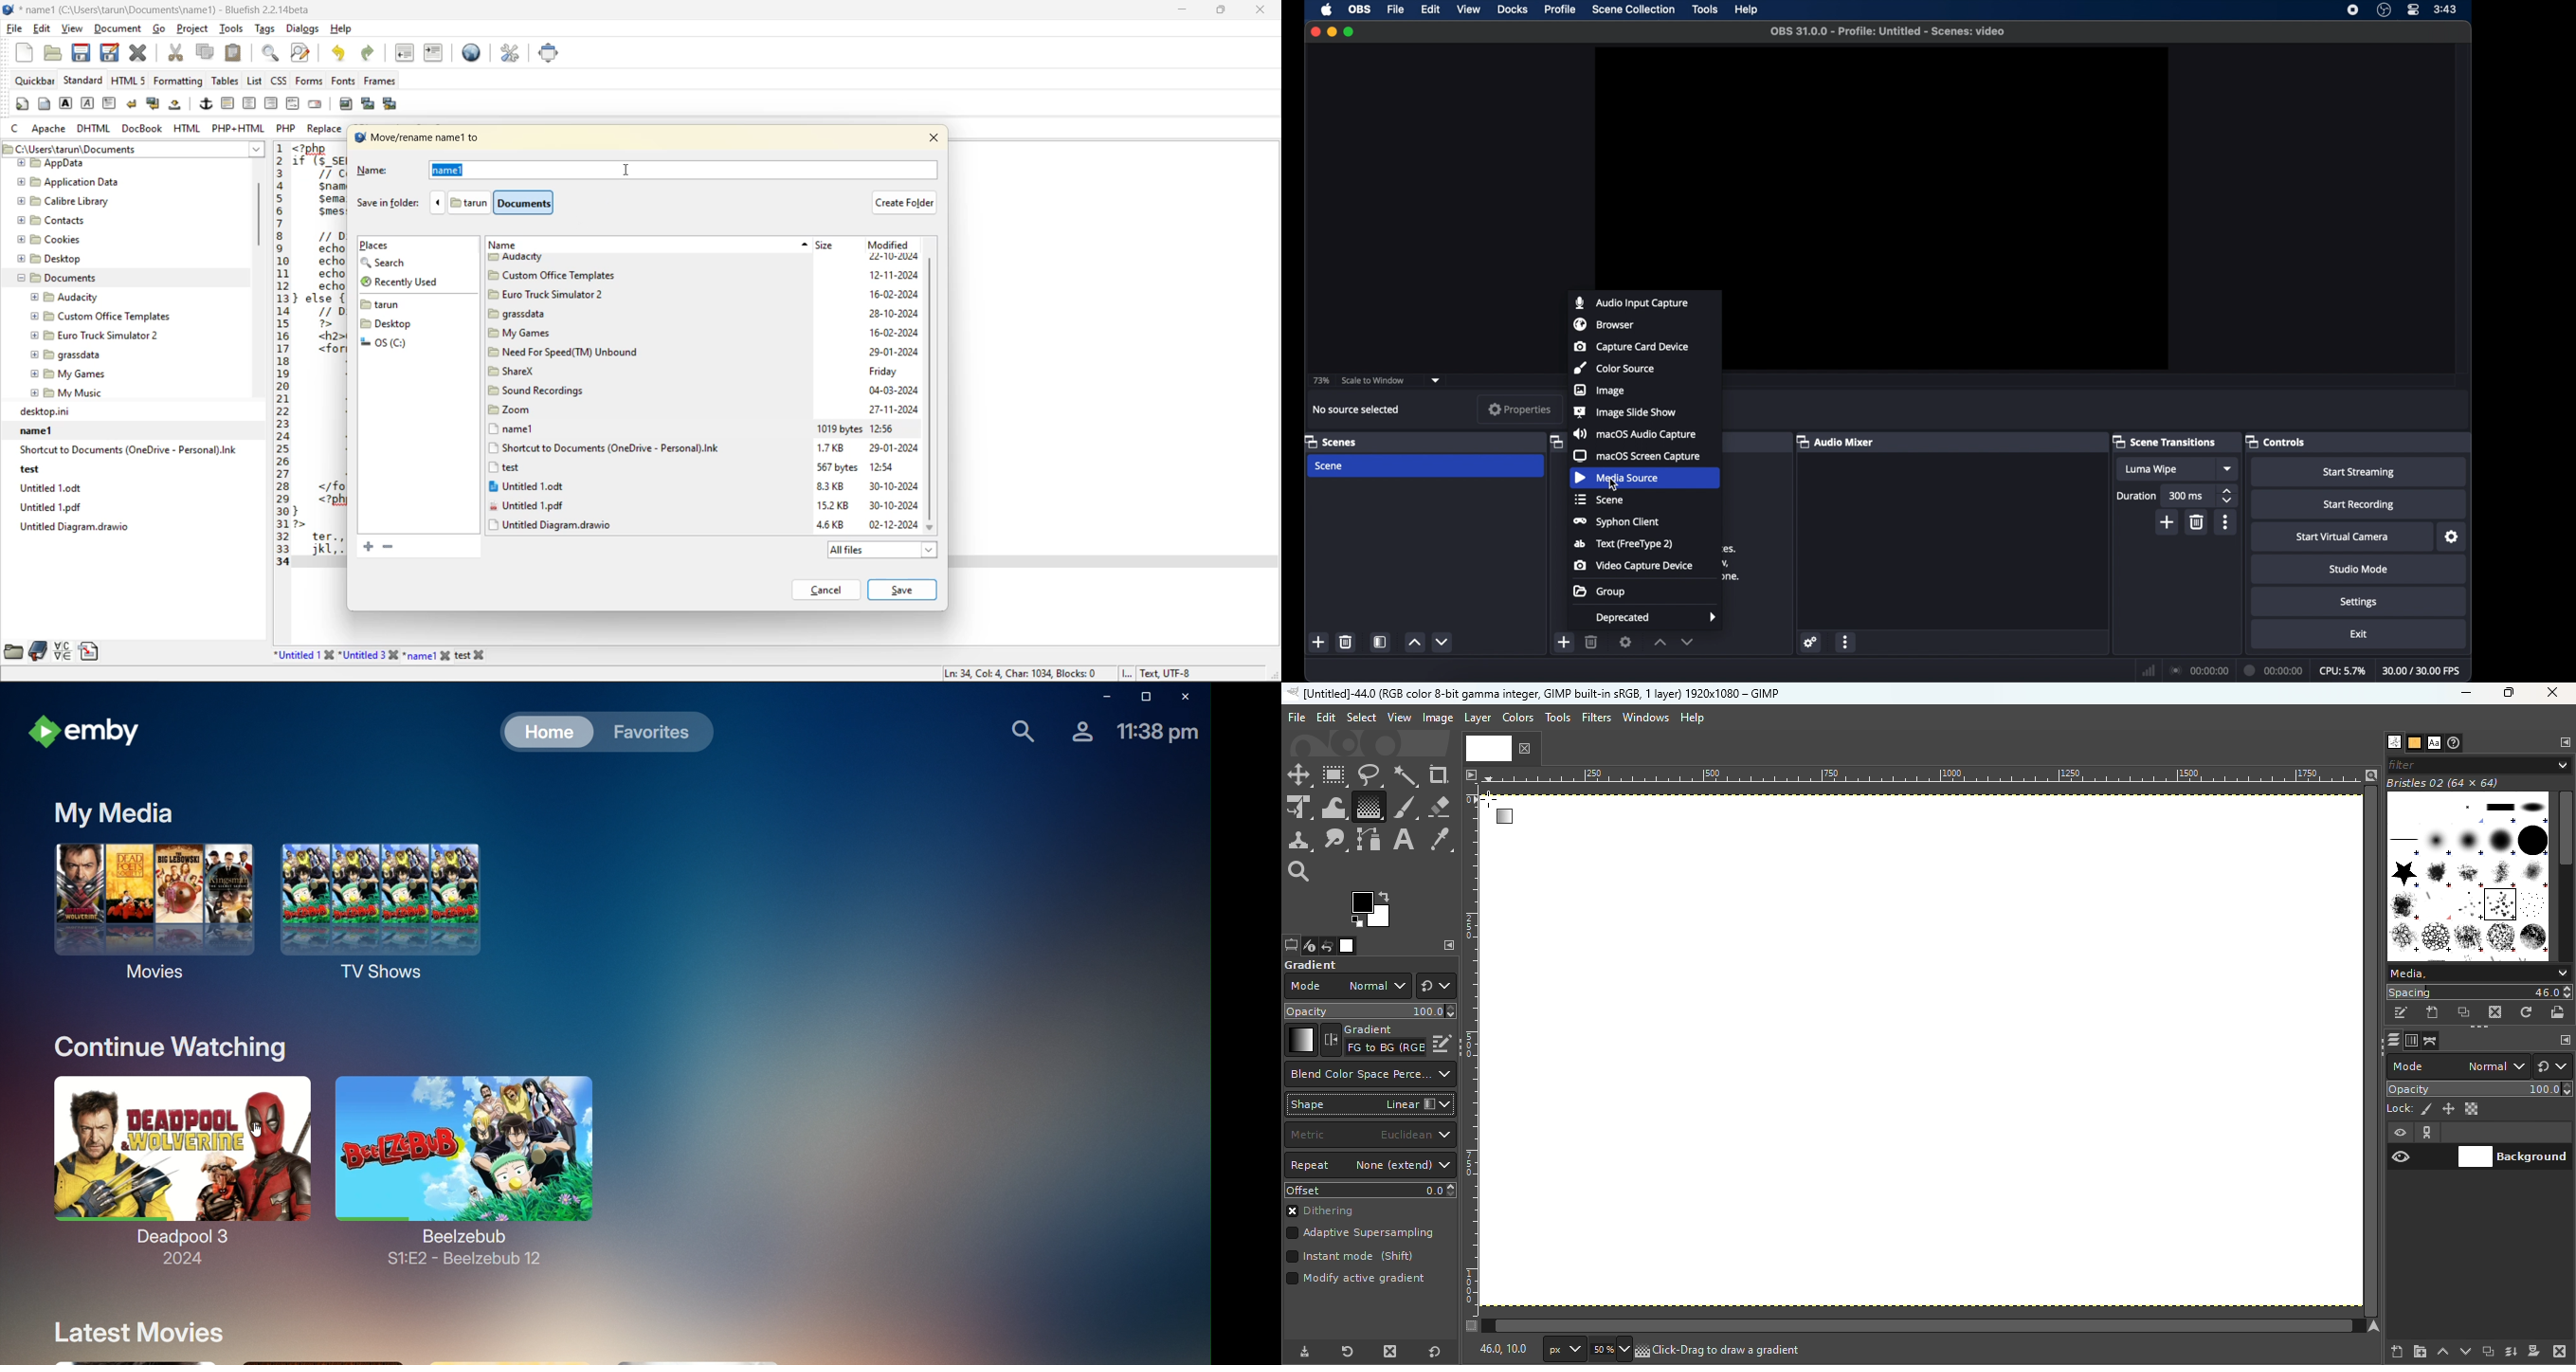 The height and width of the screenshot is (1372, 2576). I want to click on Select, so click(1361, 717).